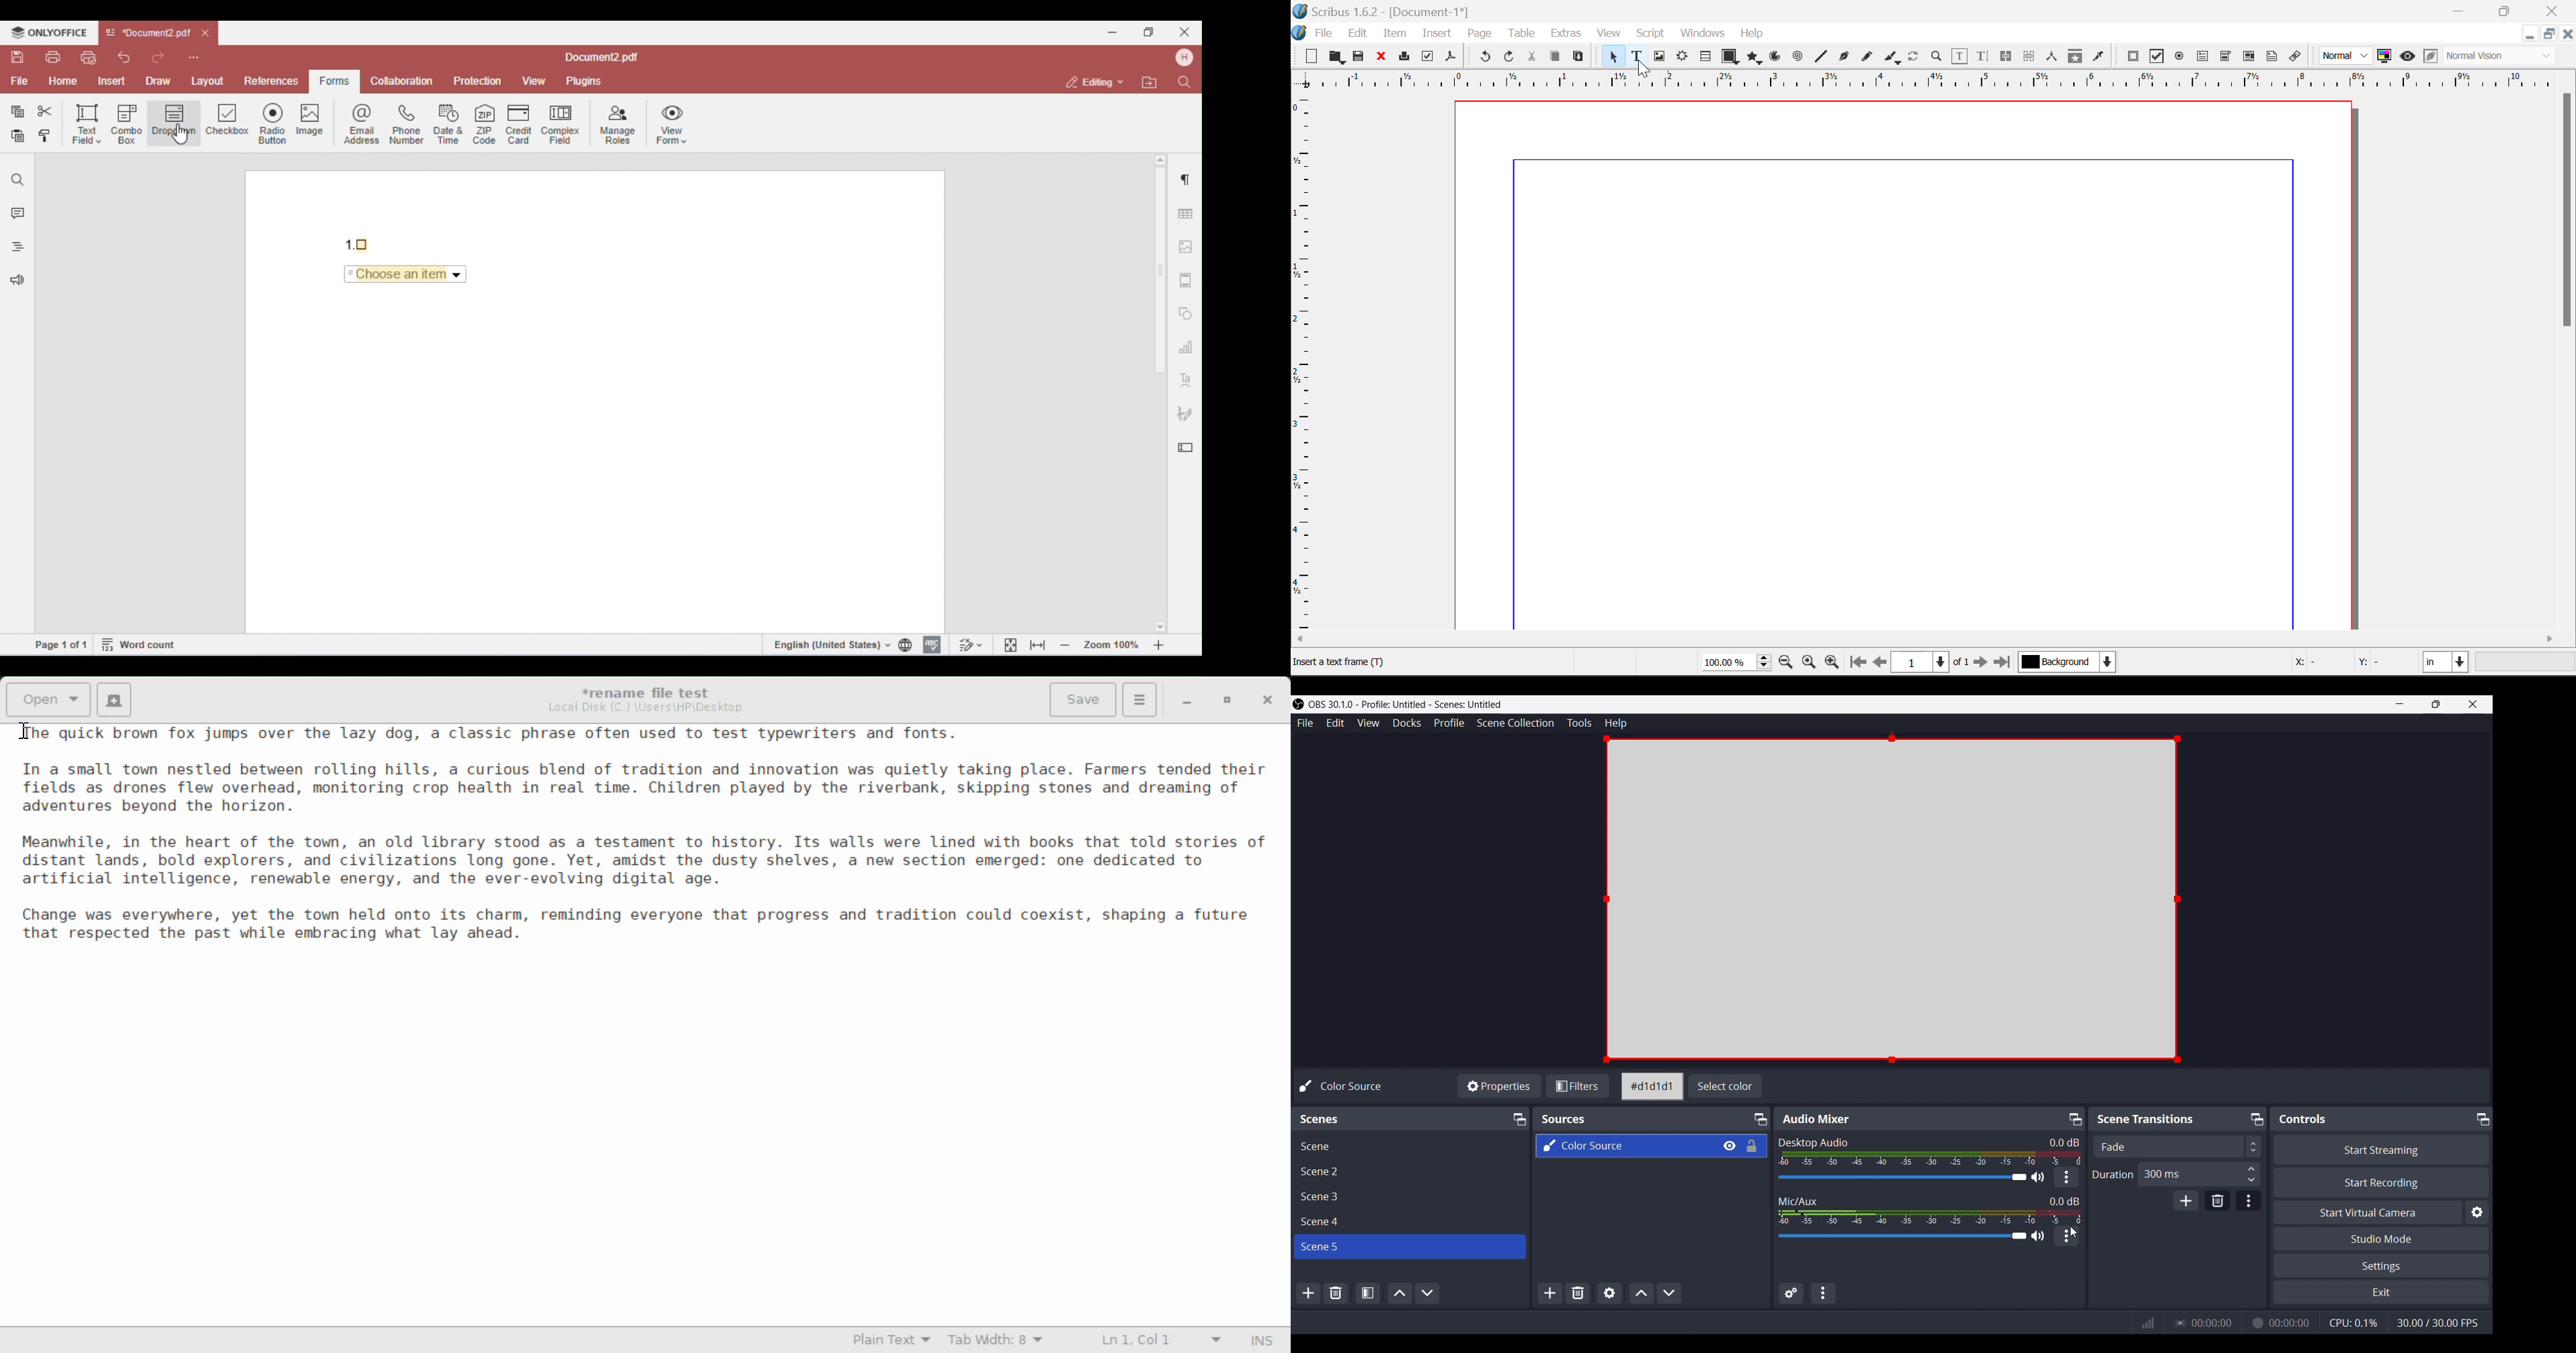 The width and height of the screenshot is (2576, 1372). I want to click on Help, so click(1614, 722).